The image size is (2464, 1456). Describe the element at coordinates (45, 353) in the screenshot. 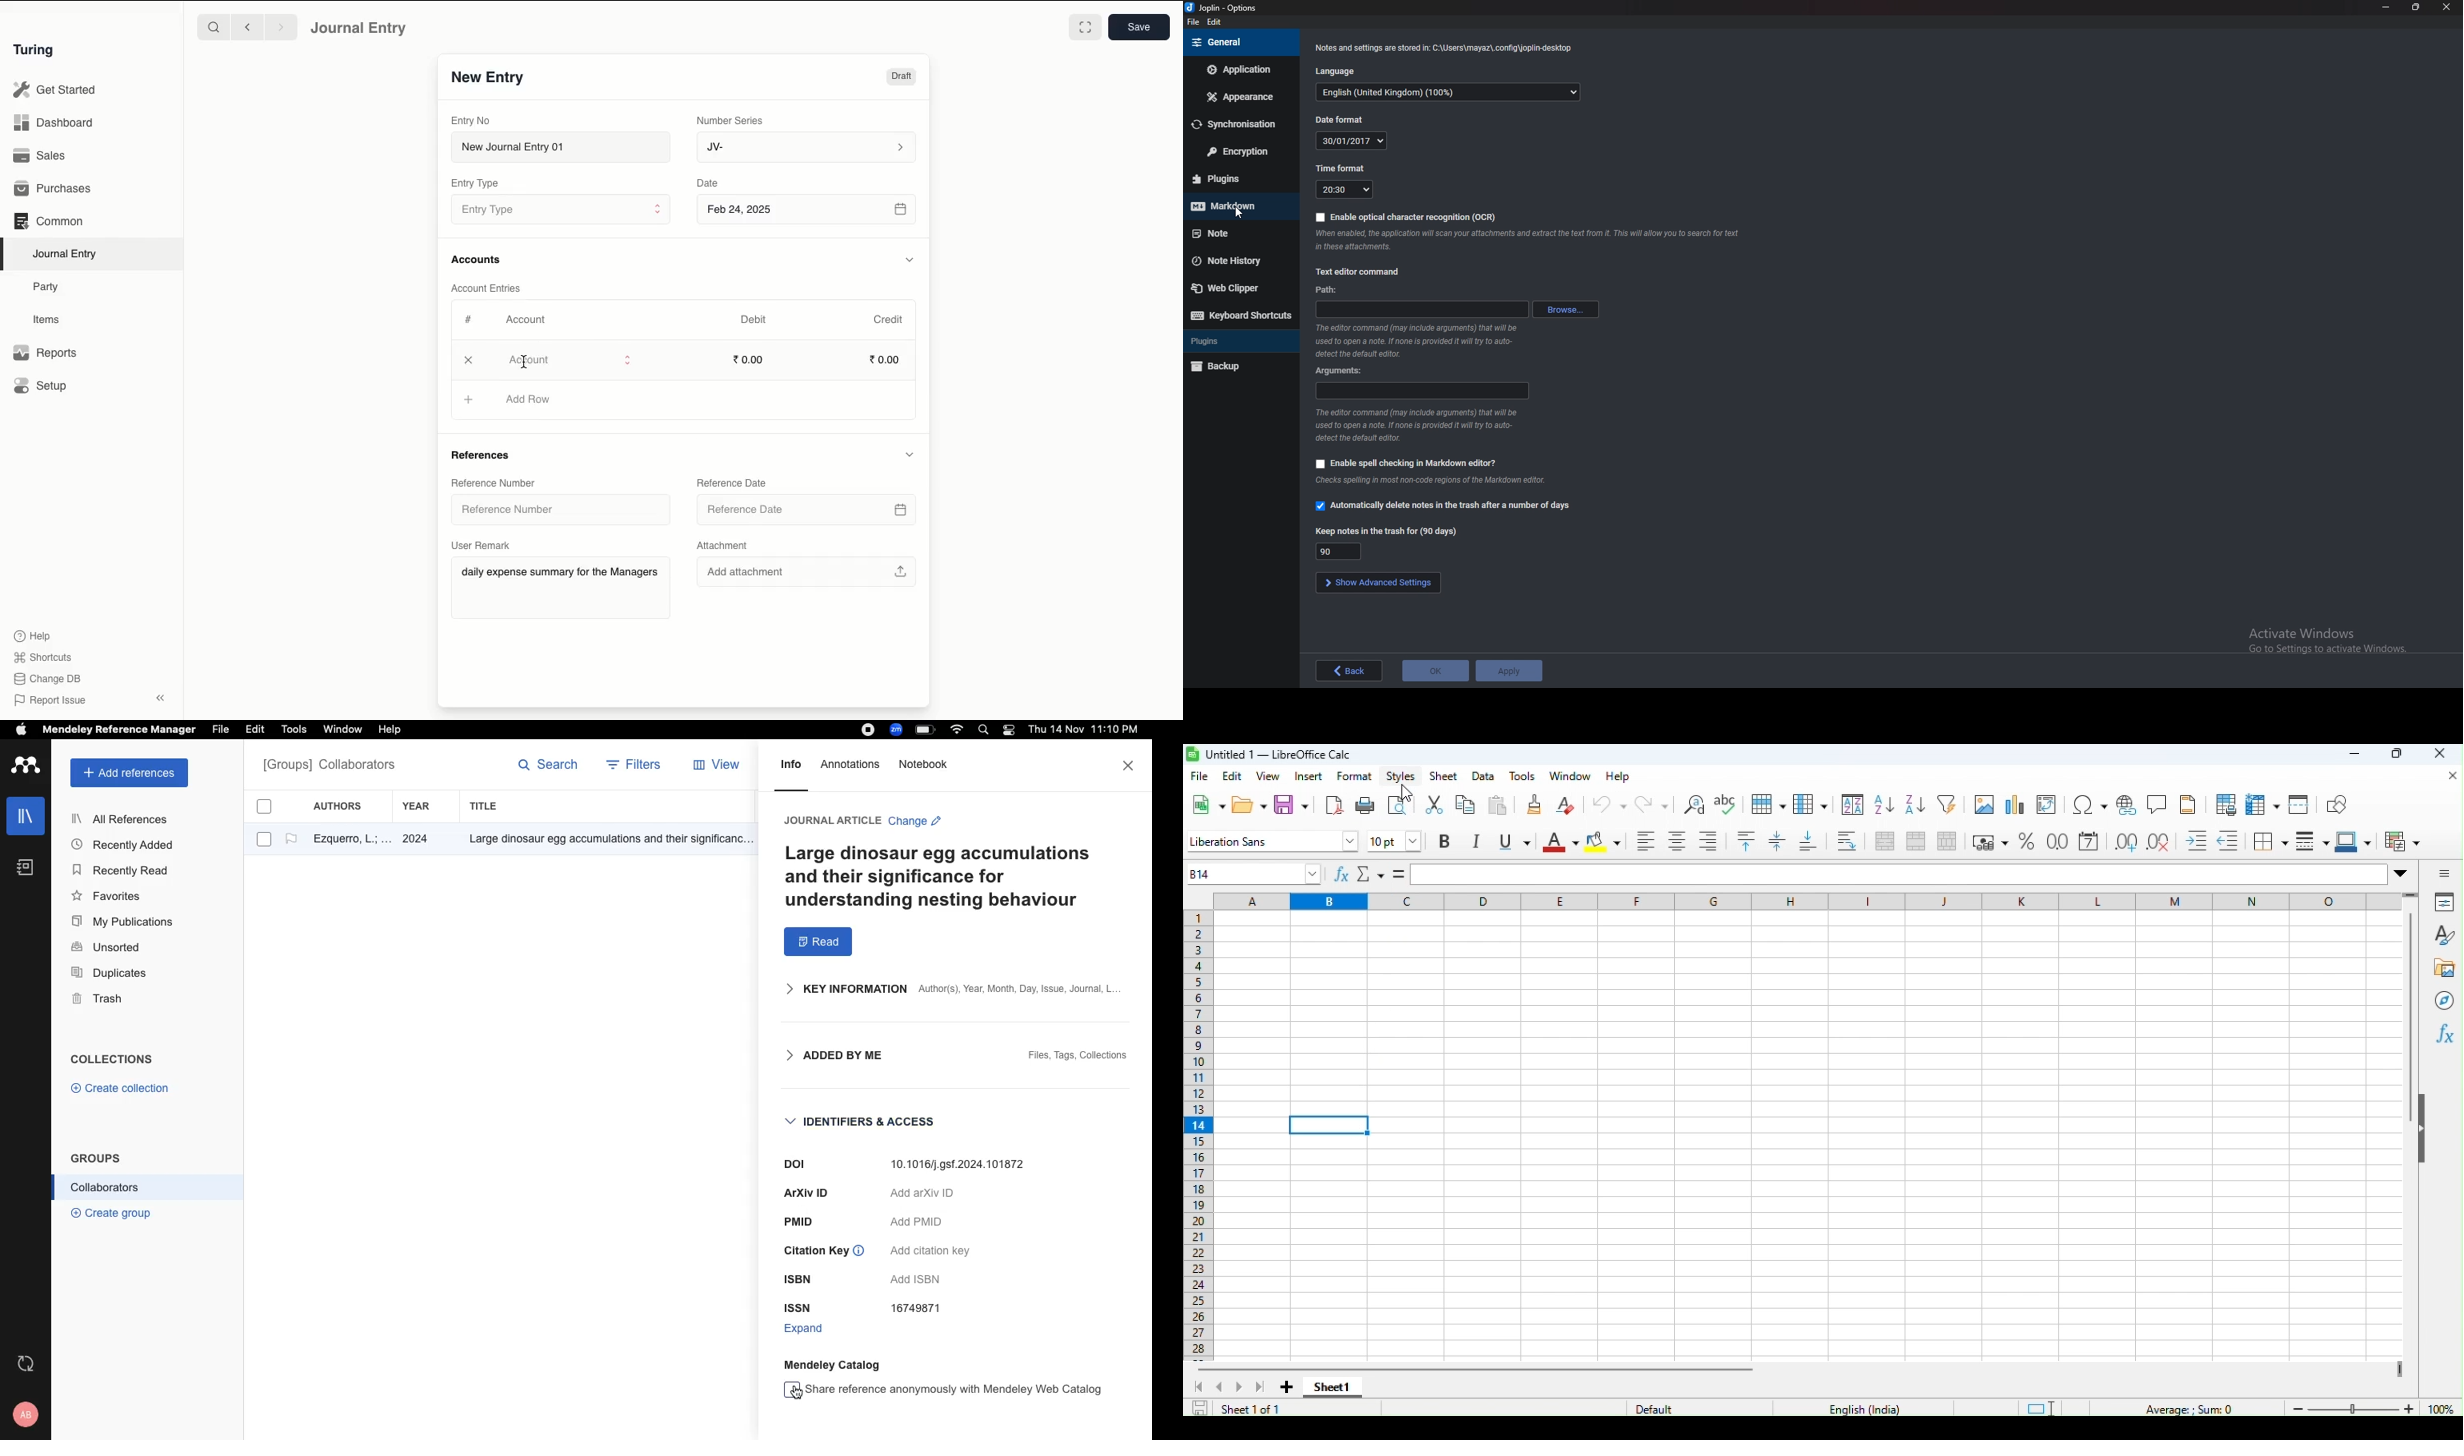

I see `Reports` at that location.